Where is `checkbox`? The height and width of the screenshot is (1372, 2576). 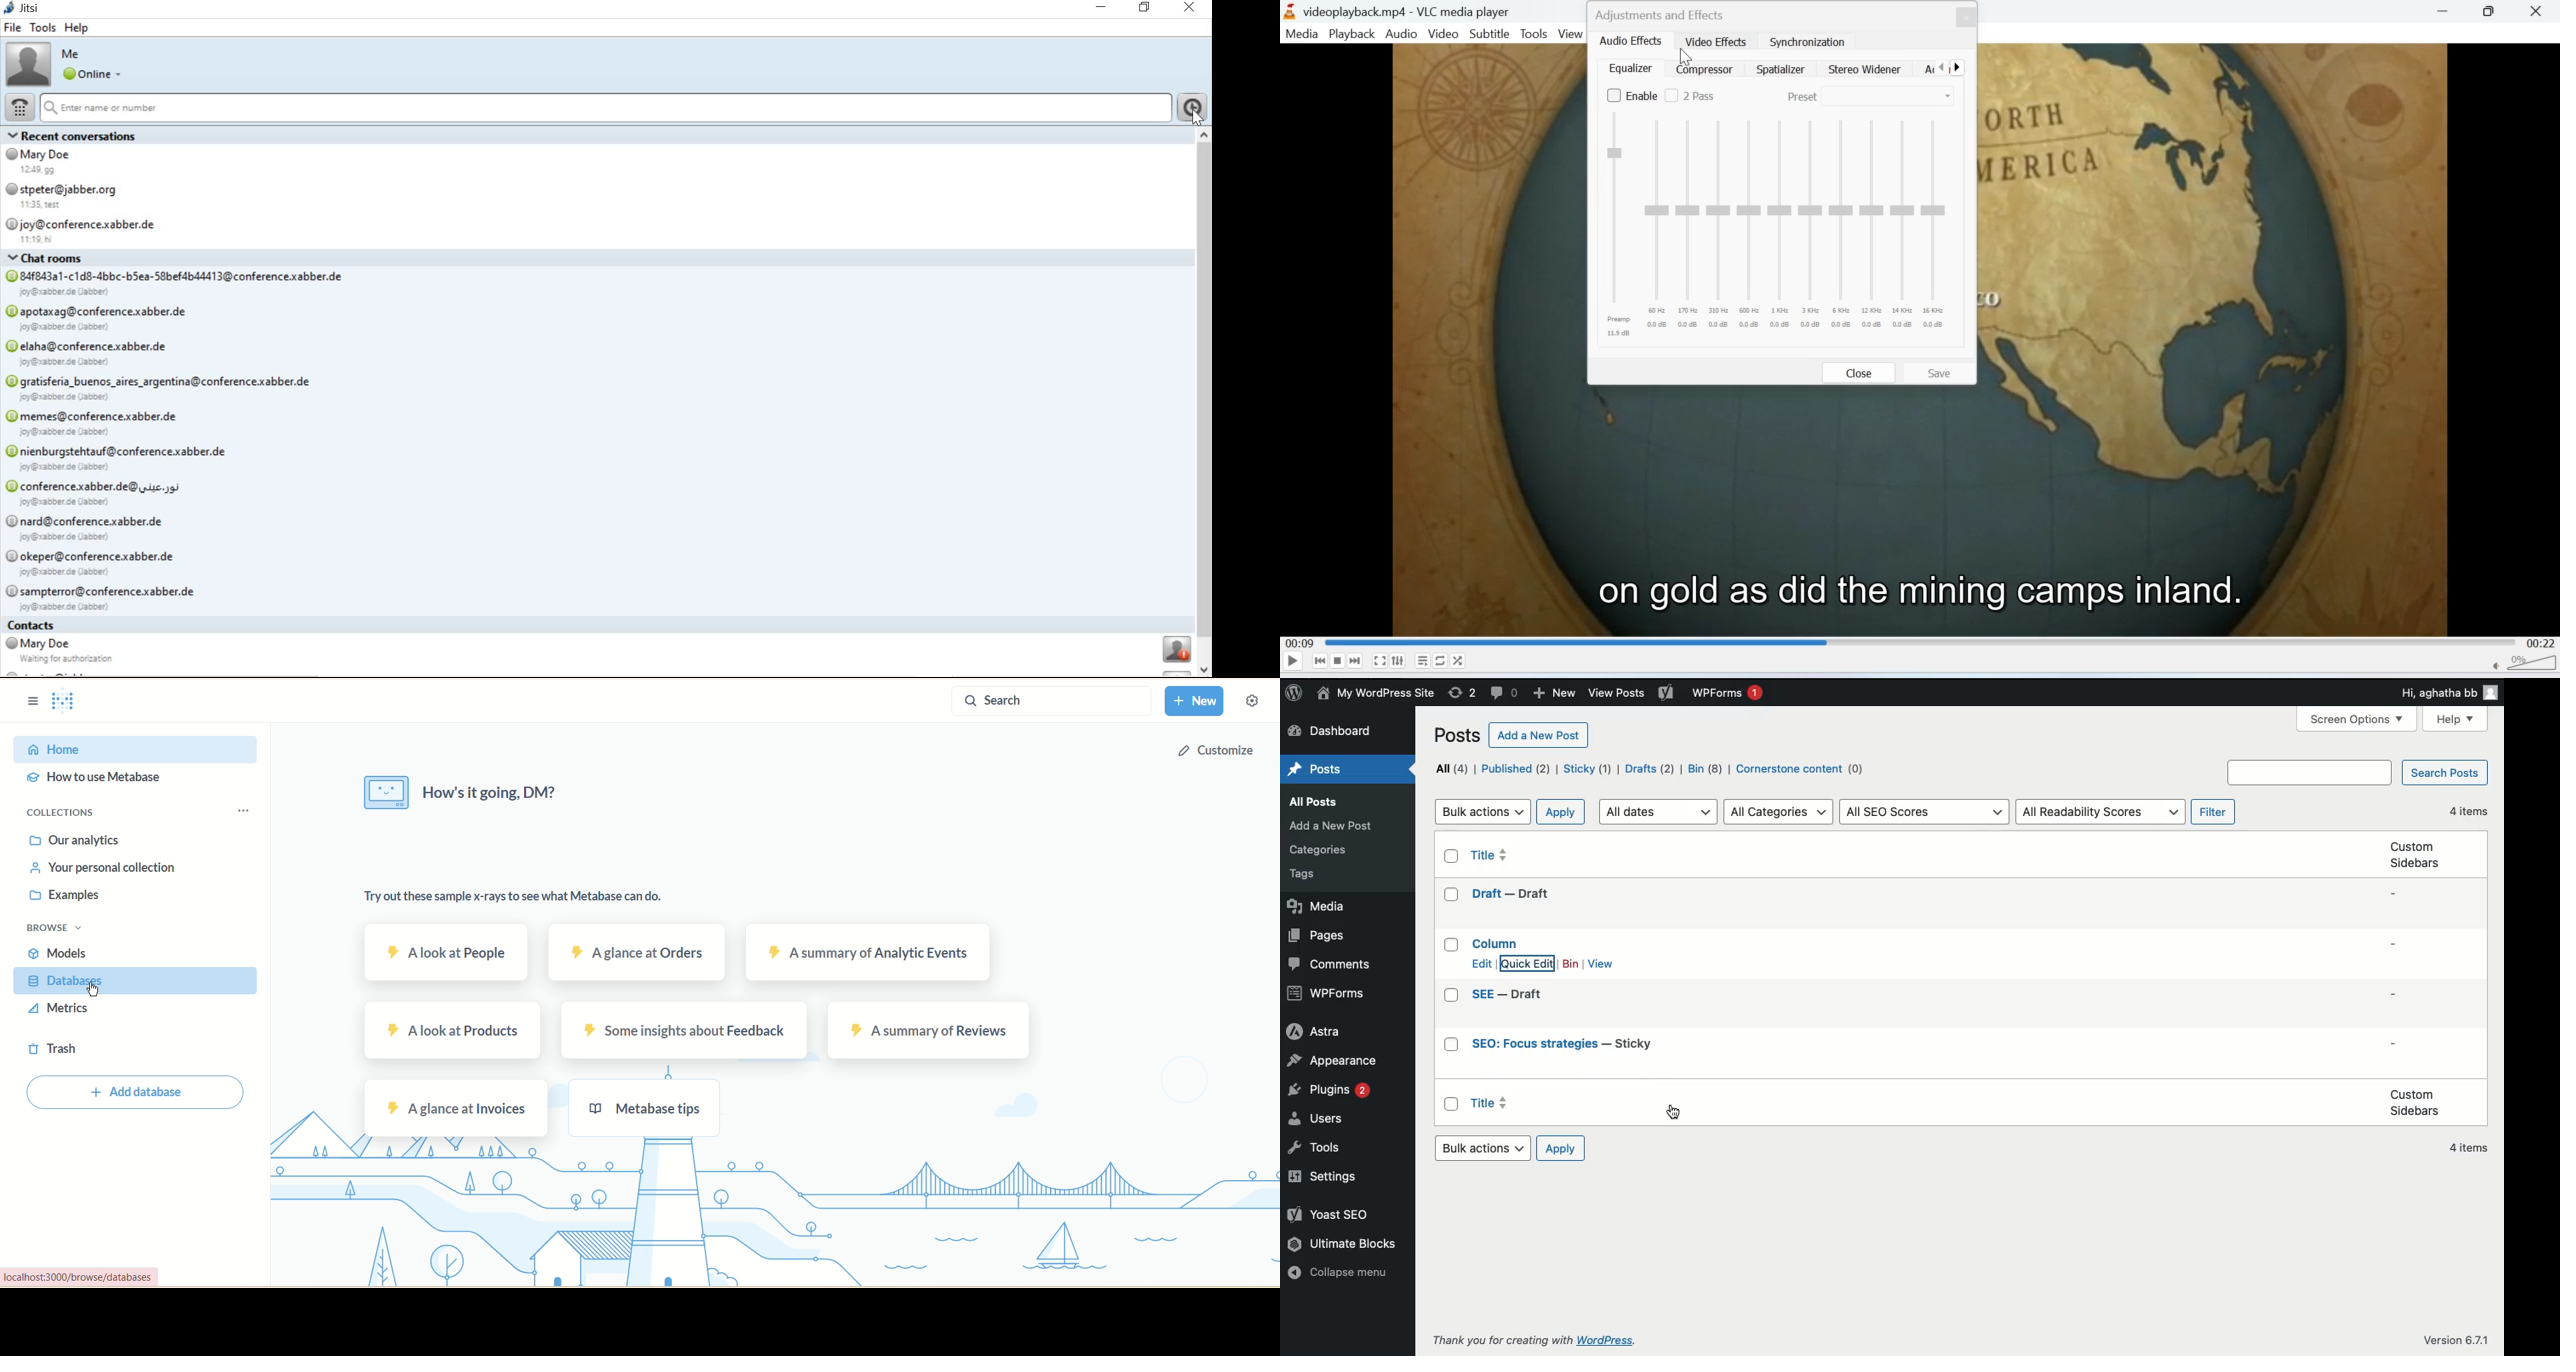
checkbox is located at coordinates (1451, 856).